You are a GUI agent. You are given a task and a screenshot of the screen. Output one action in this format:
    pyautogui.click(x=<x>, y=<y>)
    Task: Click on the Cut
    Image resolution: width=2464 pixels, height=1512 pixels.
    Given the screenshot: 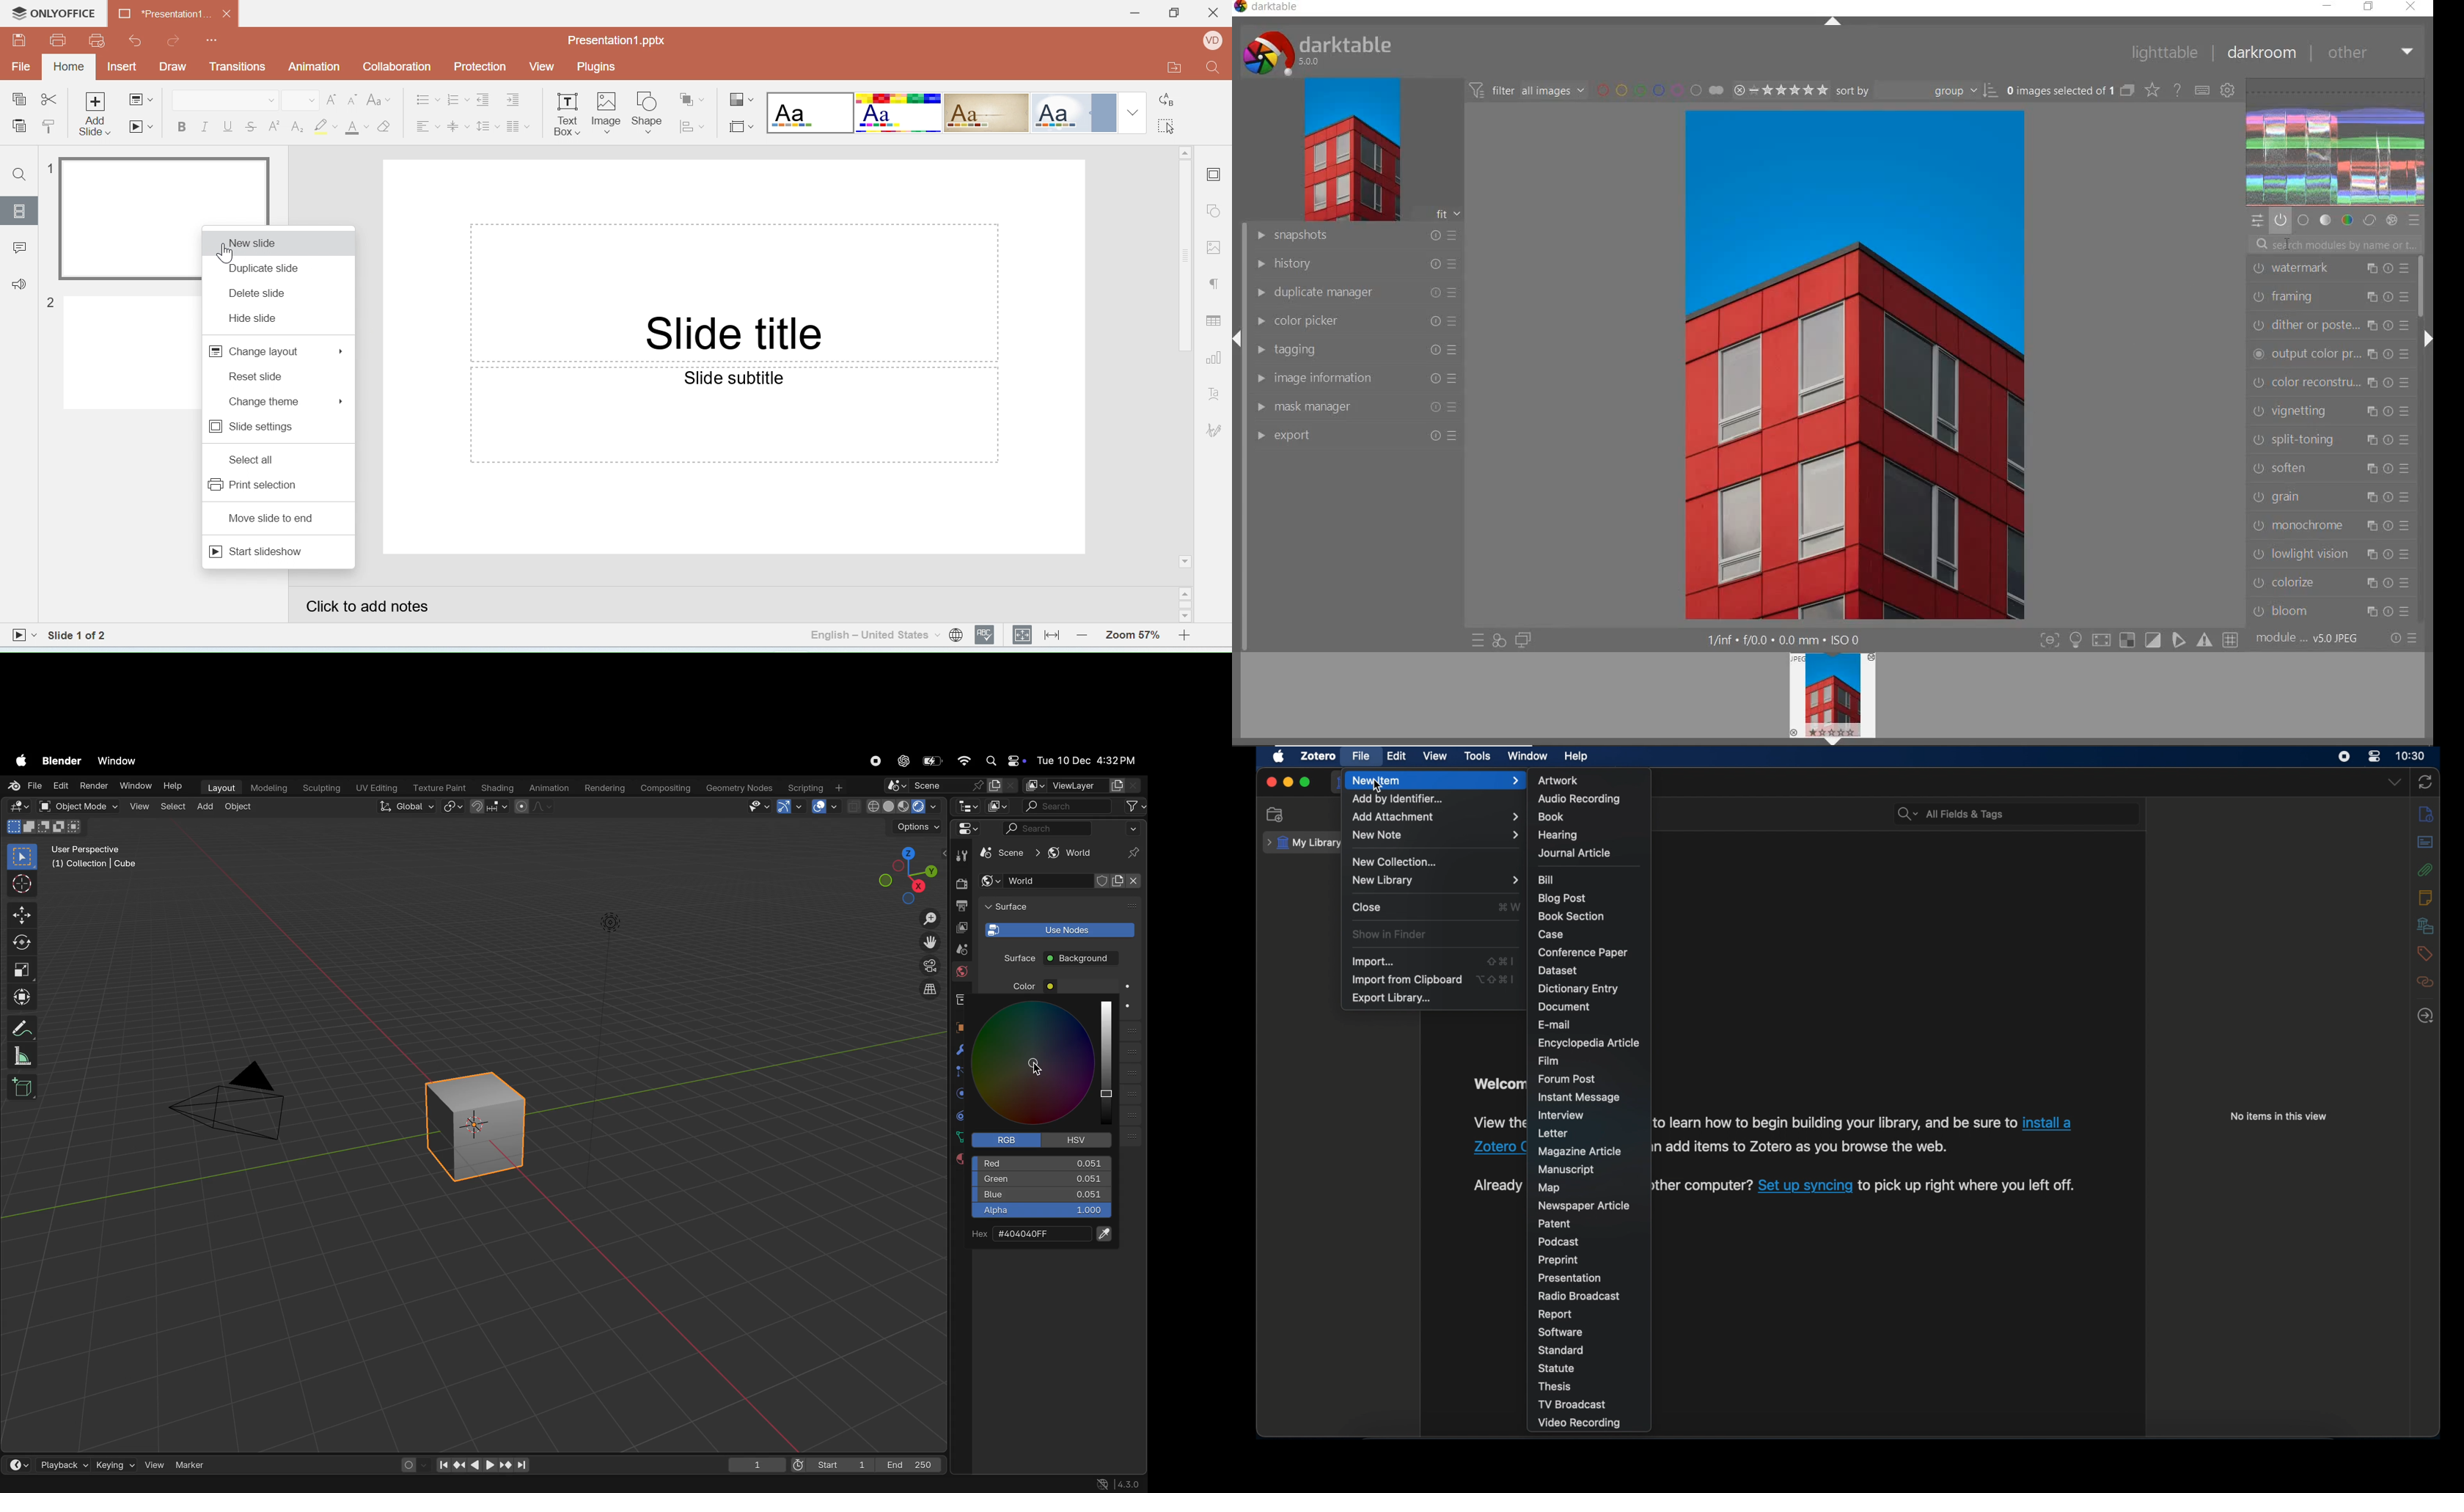 What is the action you would take?
    pyautogui.click(x=49, y=101)
    